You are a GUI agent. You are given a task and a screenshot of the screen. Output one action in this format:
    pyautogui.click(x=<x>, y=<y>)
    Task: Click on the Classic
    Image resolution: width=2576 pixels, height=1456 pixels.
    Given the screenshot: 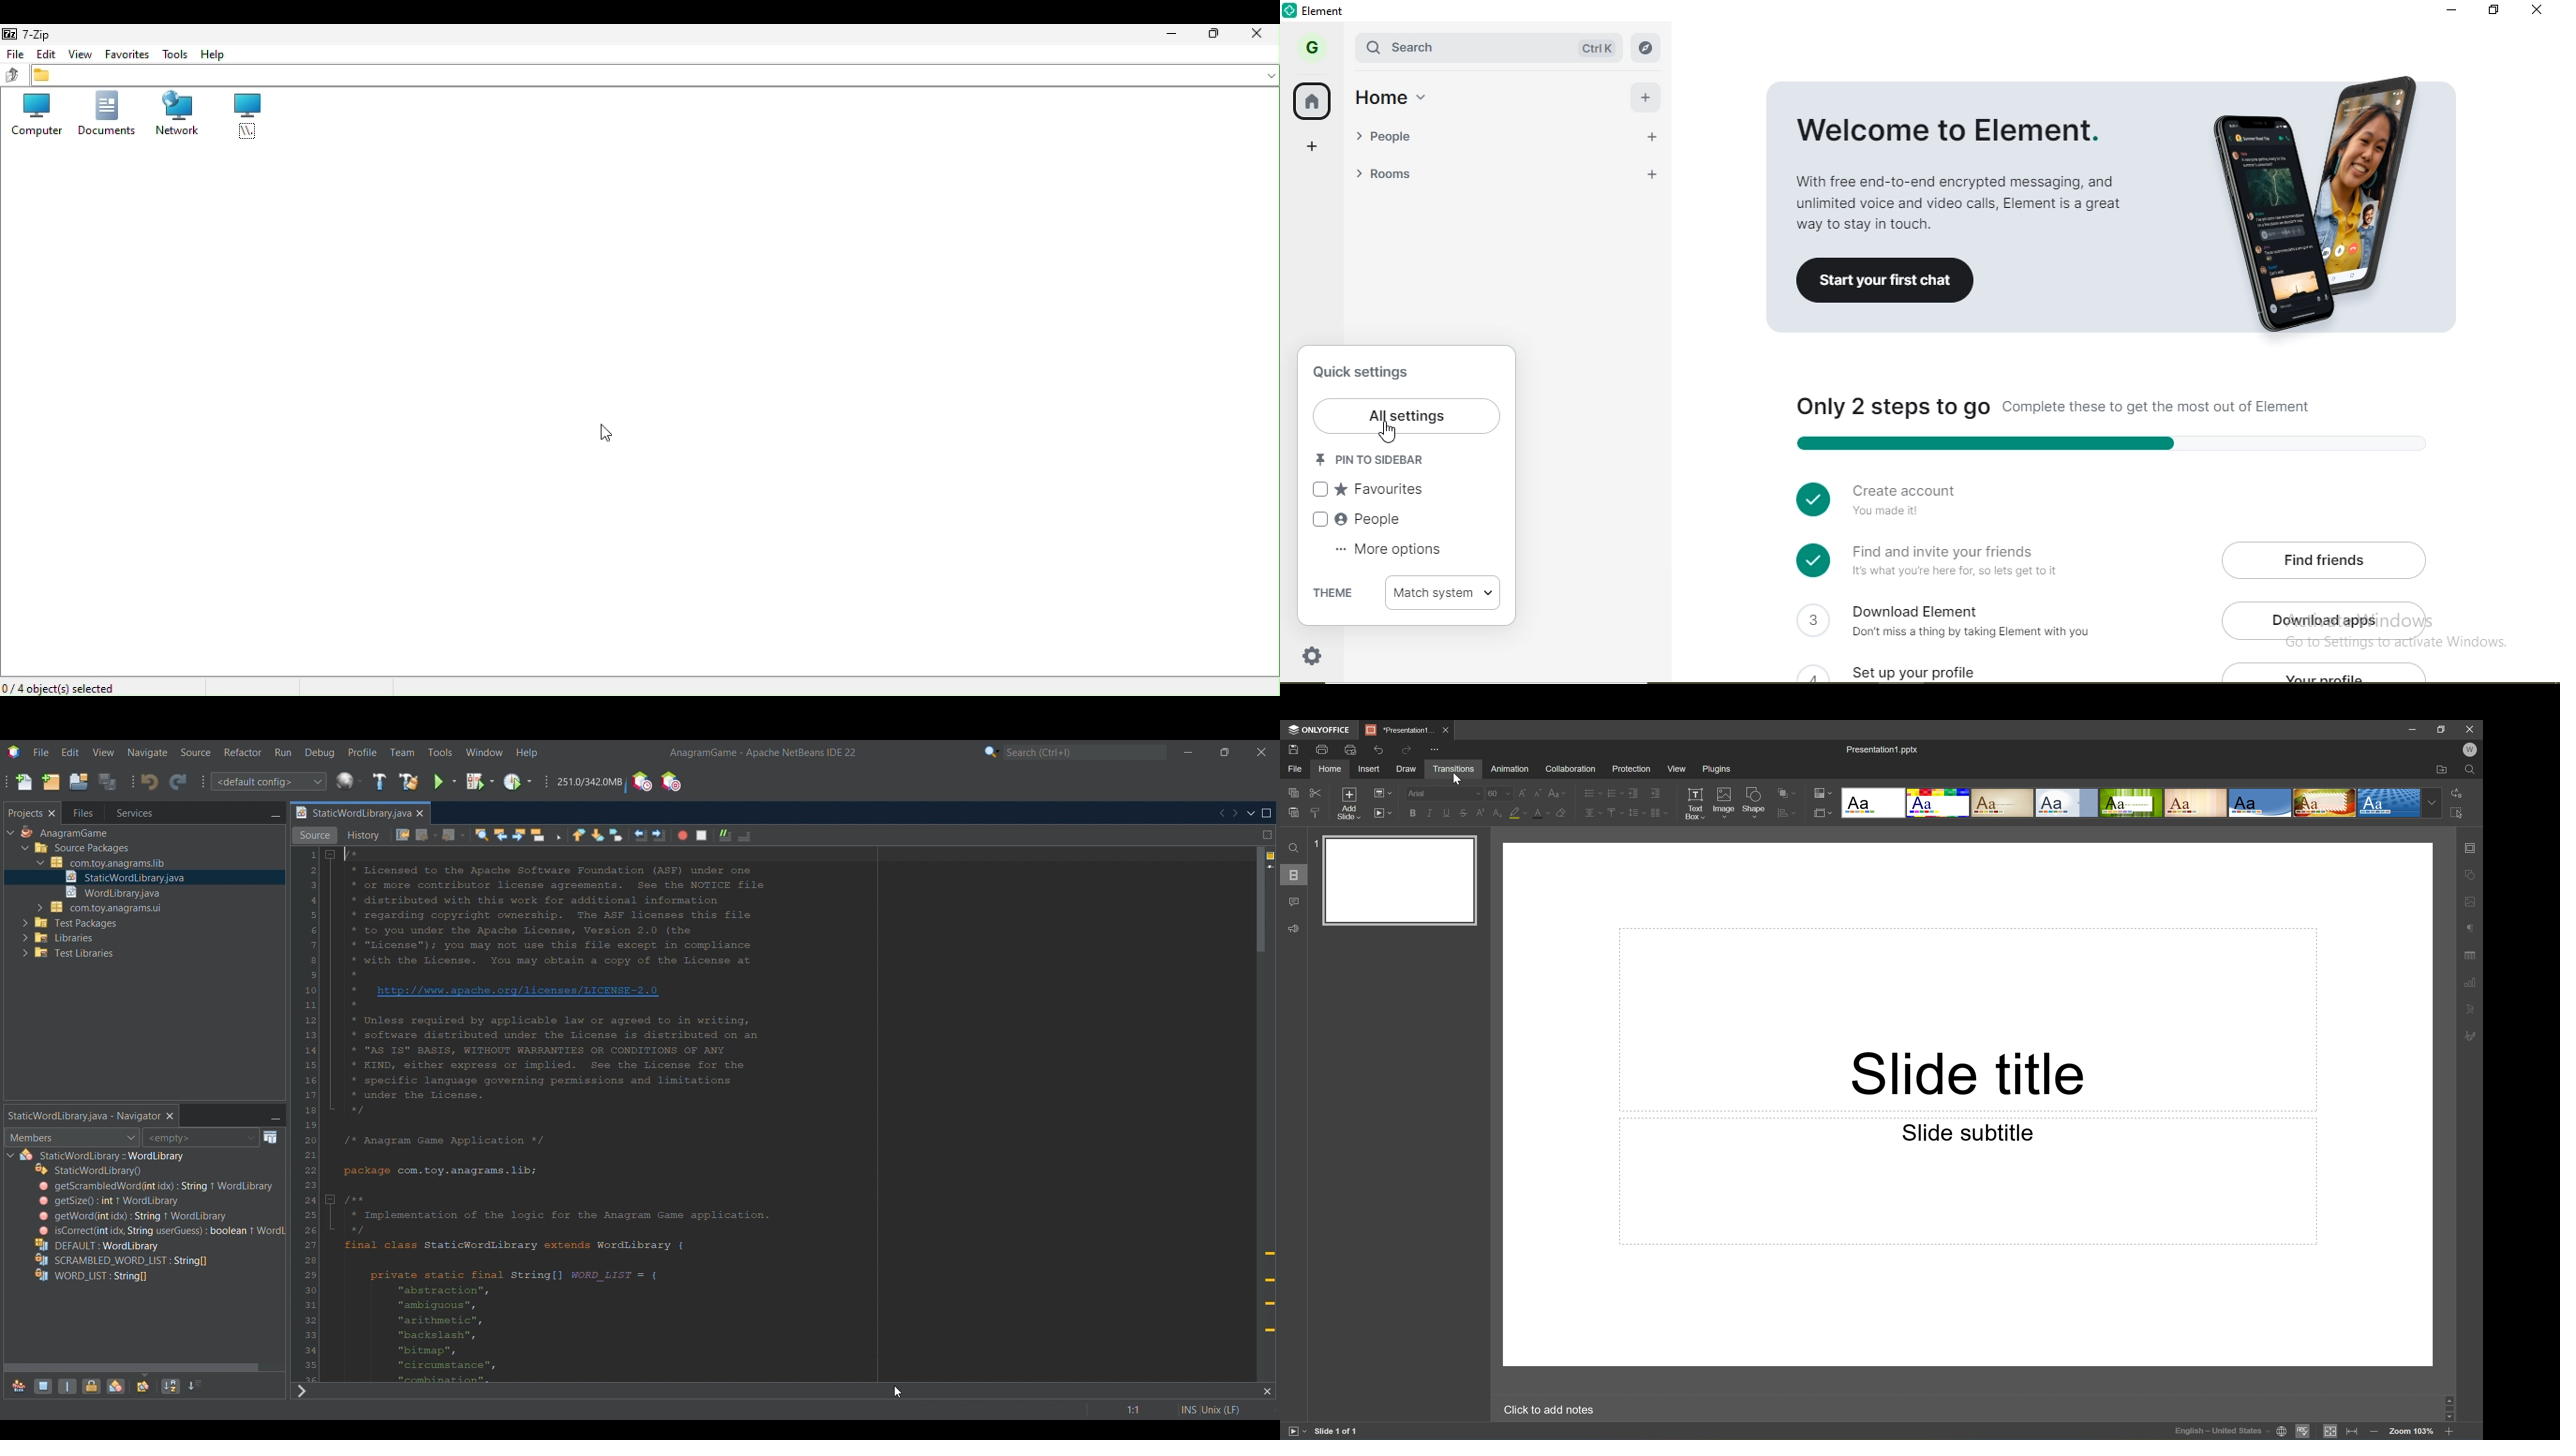 What is the action you would take?
    pyautogui.click(x=2003, y=802)
    